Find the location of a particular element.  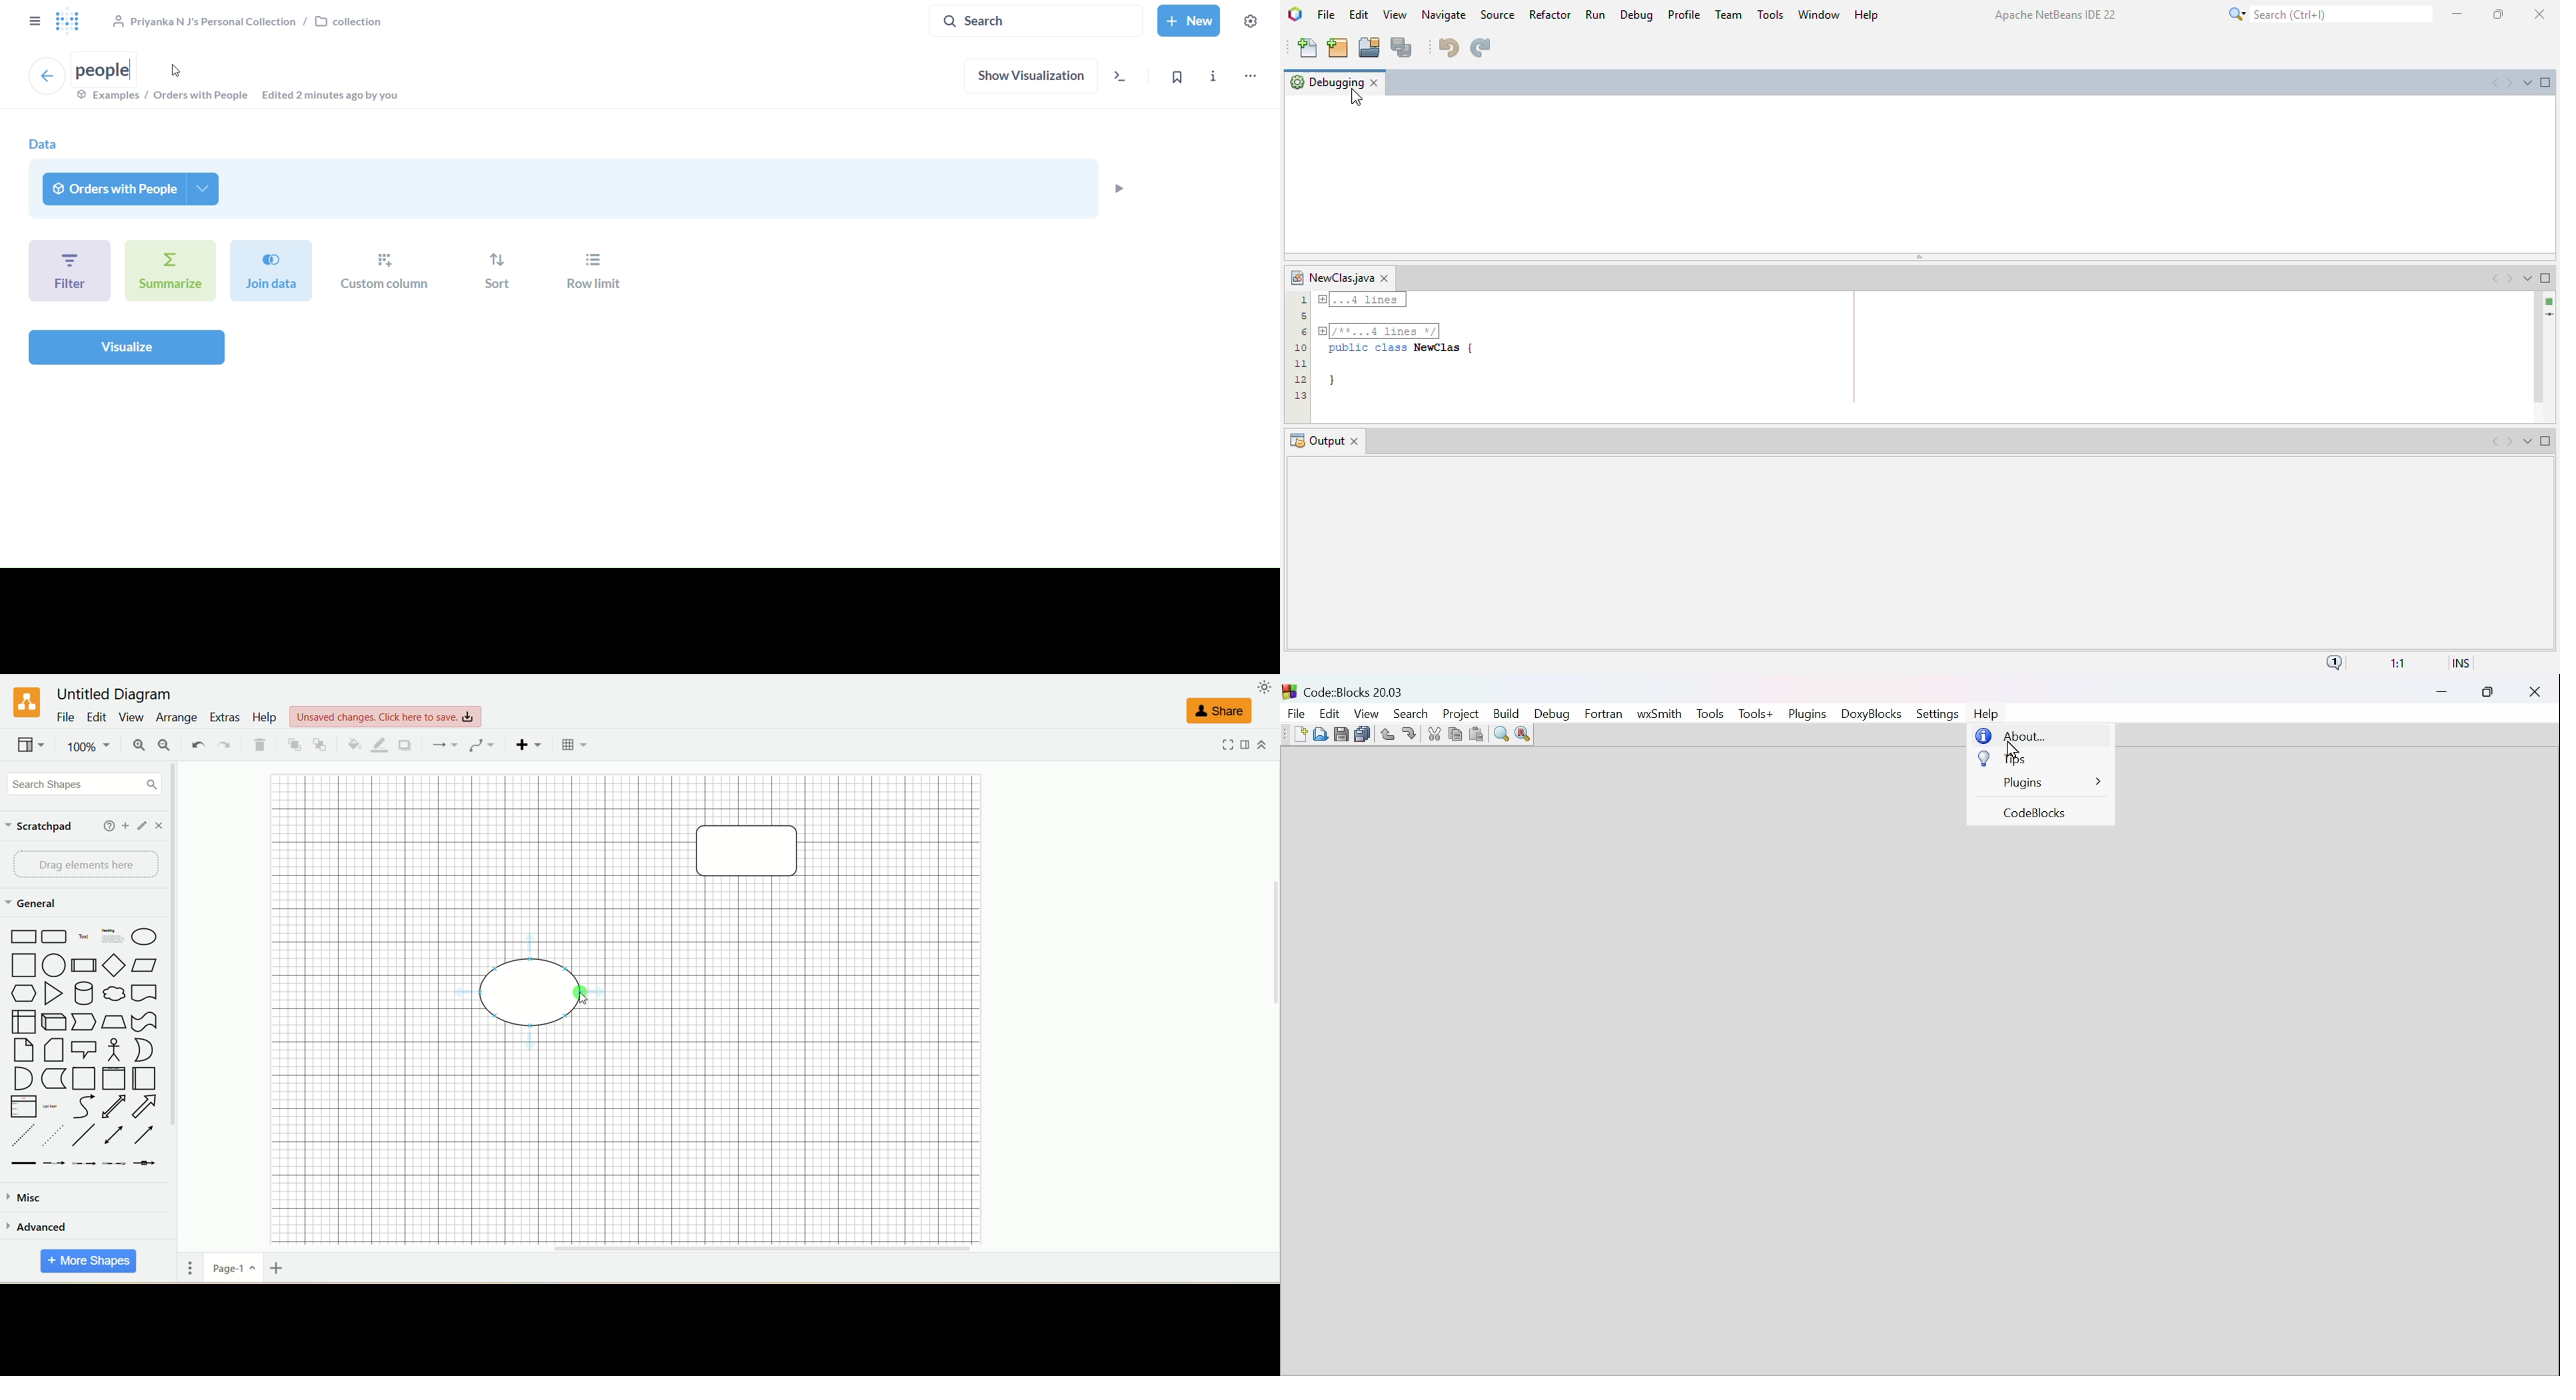

table is located at coordinates (573, 745).